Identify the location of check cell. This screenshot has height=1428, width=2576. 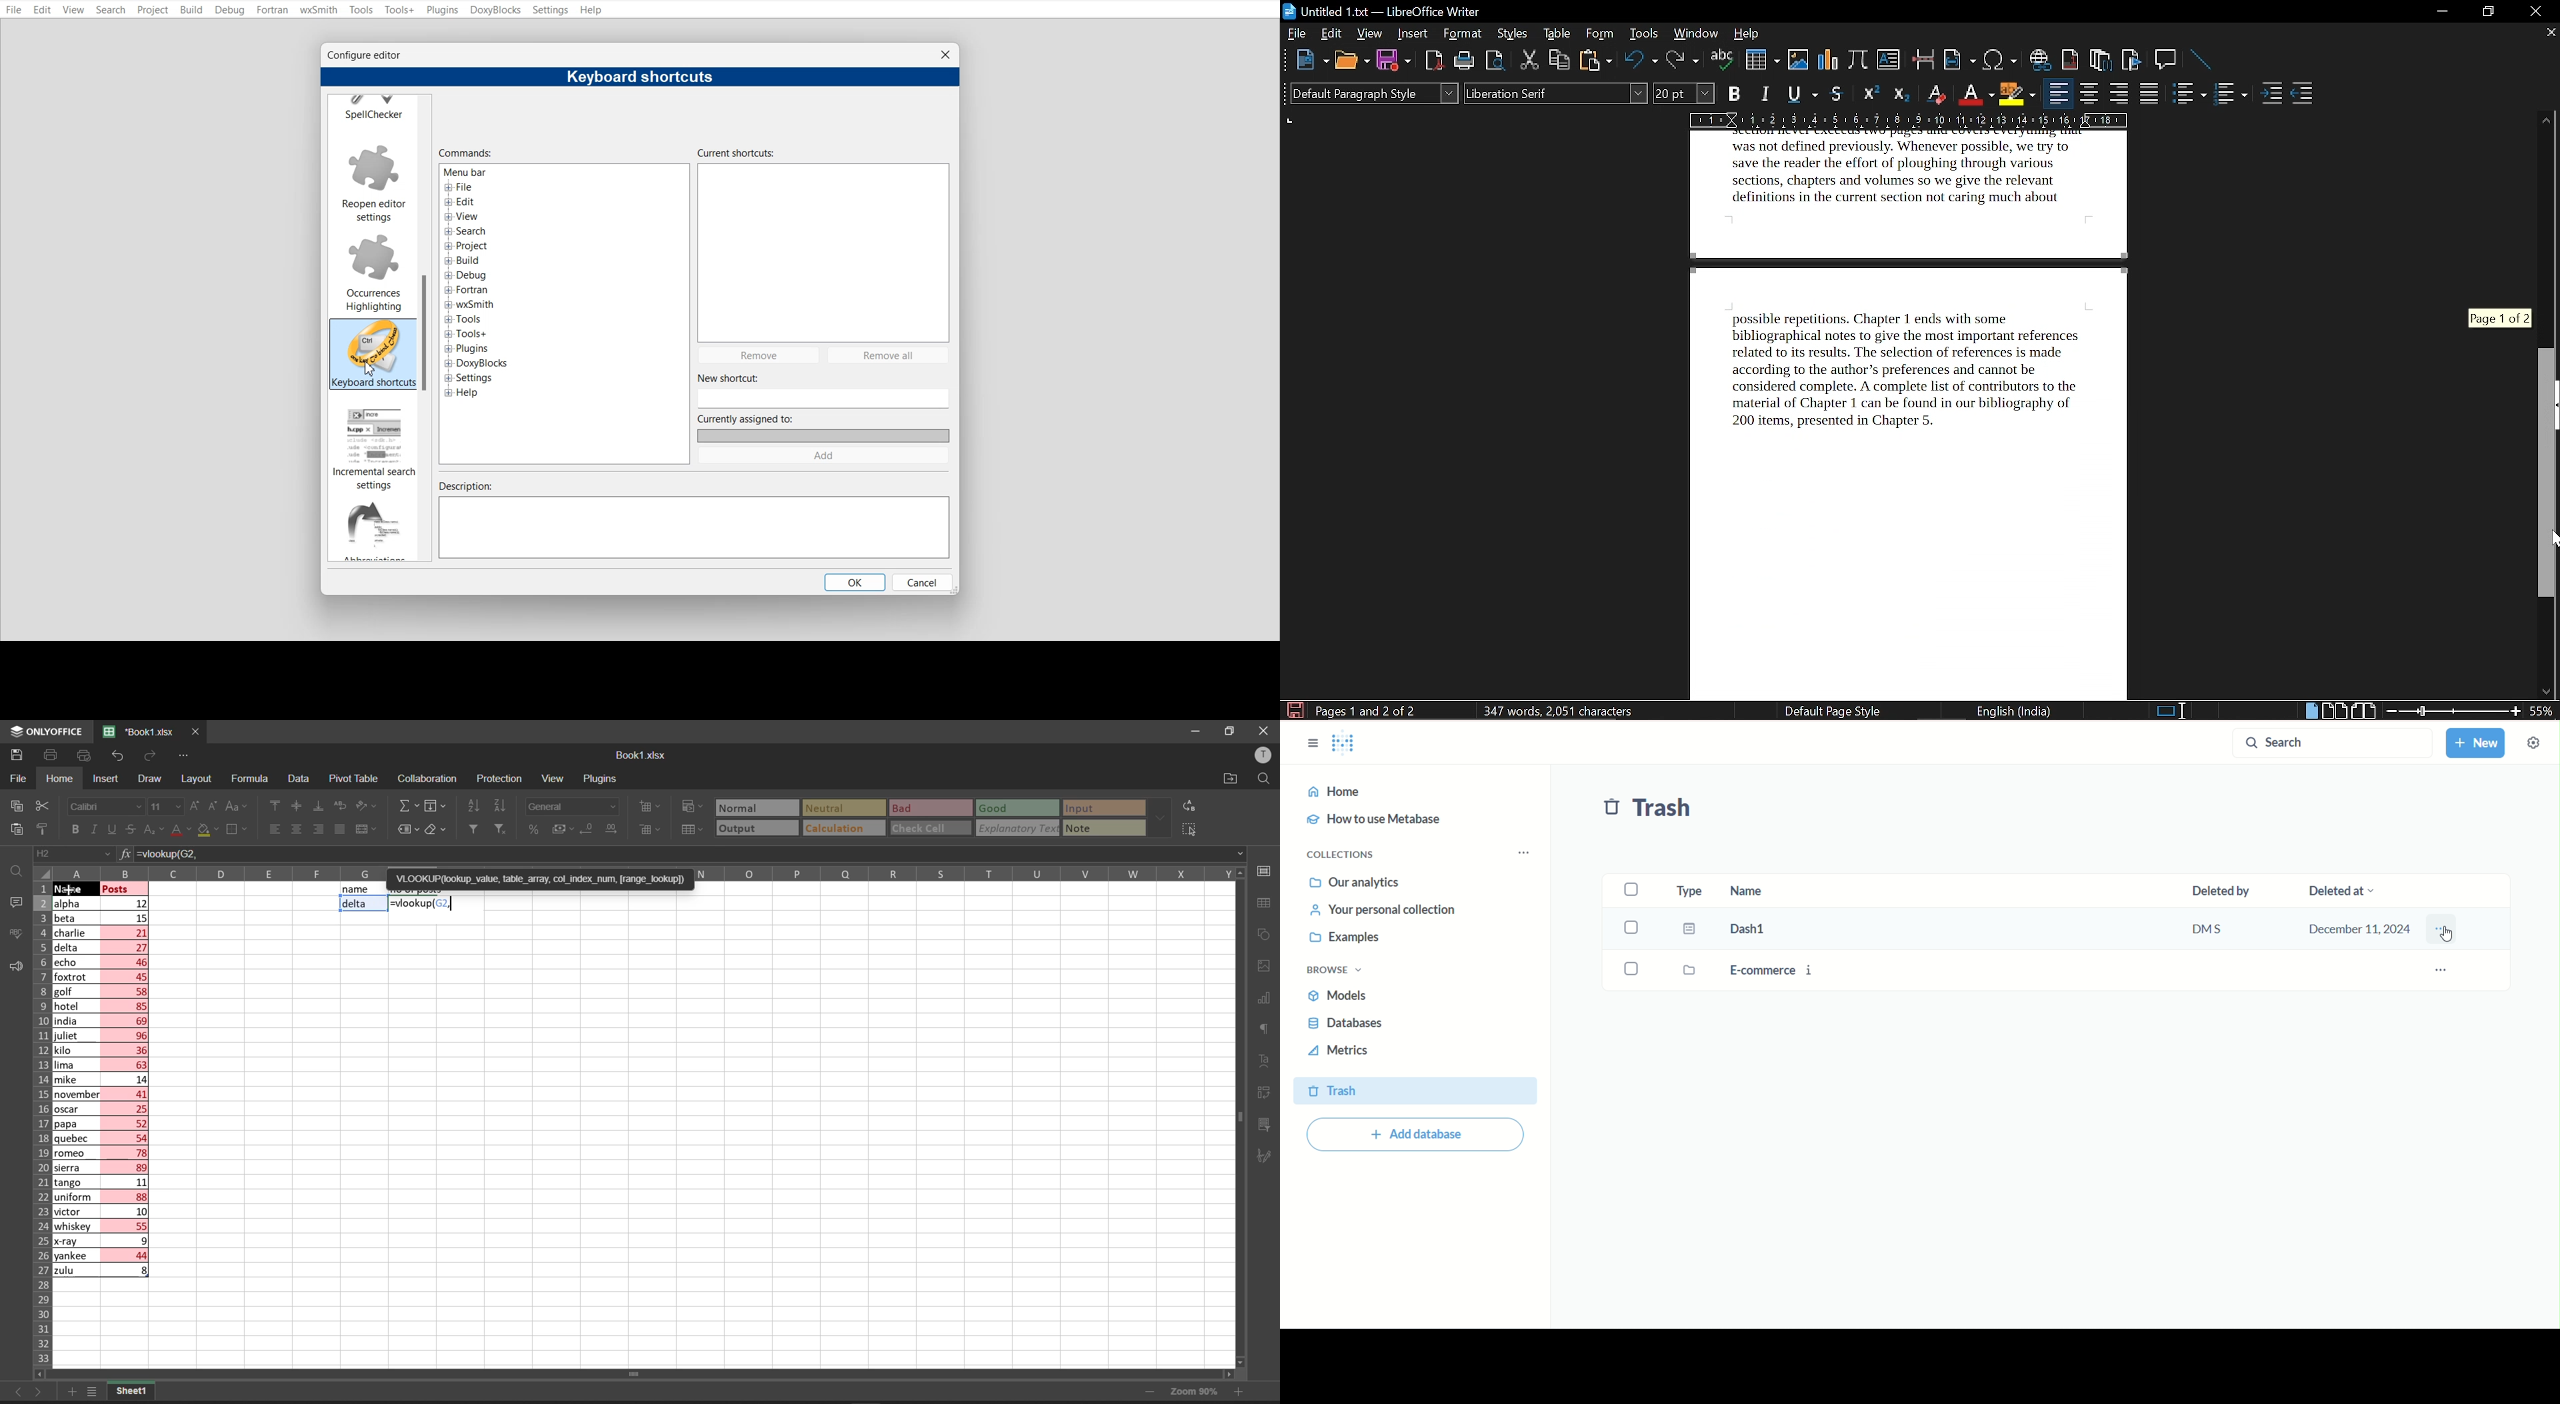
(925, 829).